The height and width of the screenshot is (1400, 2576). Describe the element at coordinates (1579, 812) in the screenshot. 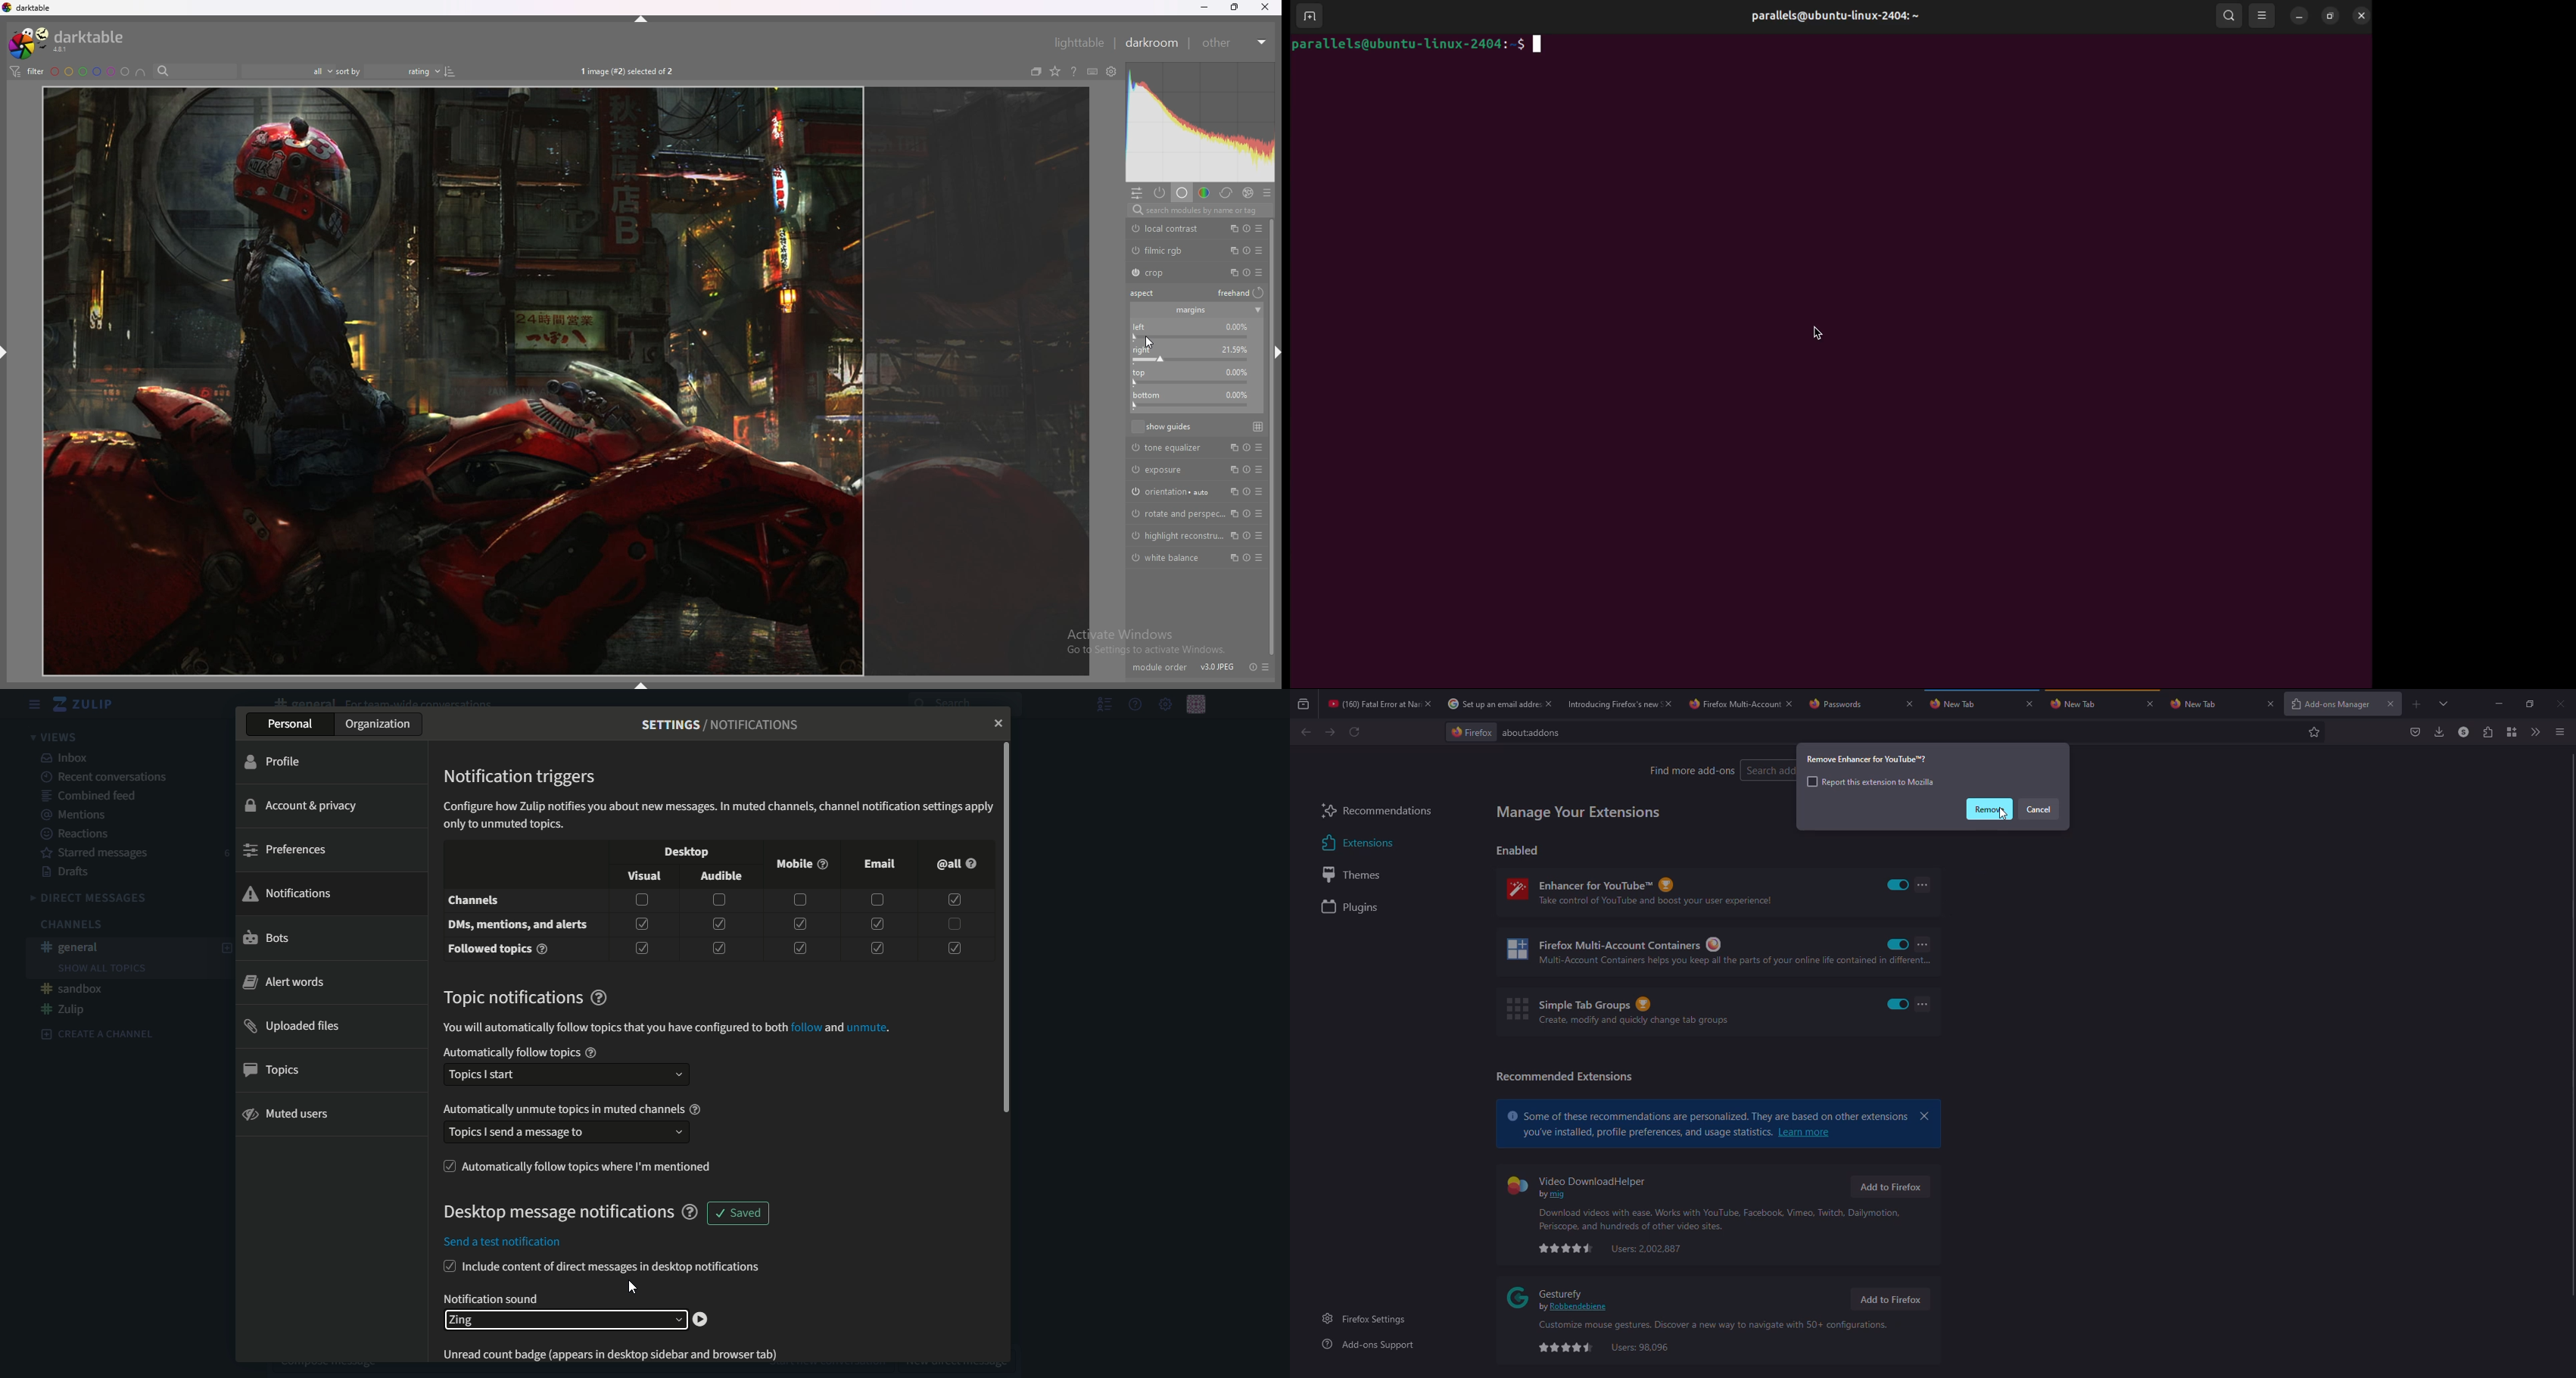

I see `manage` at that location.